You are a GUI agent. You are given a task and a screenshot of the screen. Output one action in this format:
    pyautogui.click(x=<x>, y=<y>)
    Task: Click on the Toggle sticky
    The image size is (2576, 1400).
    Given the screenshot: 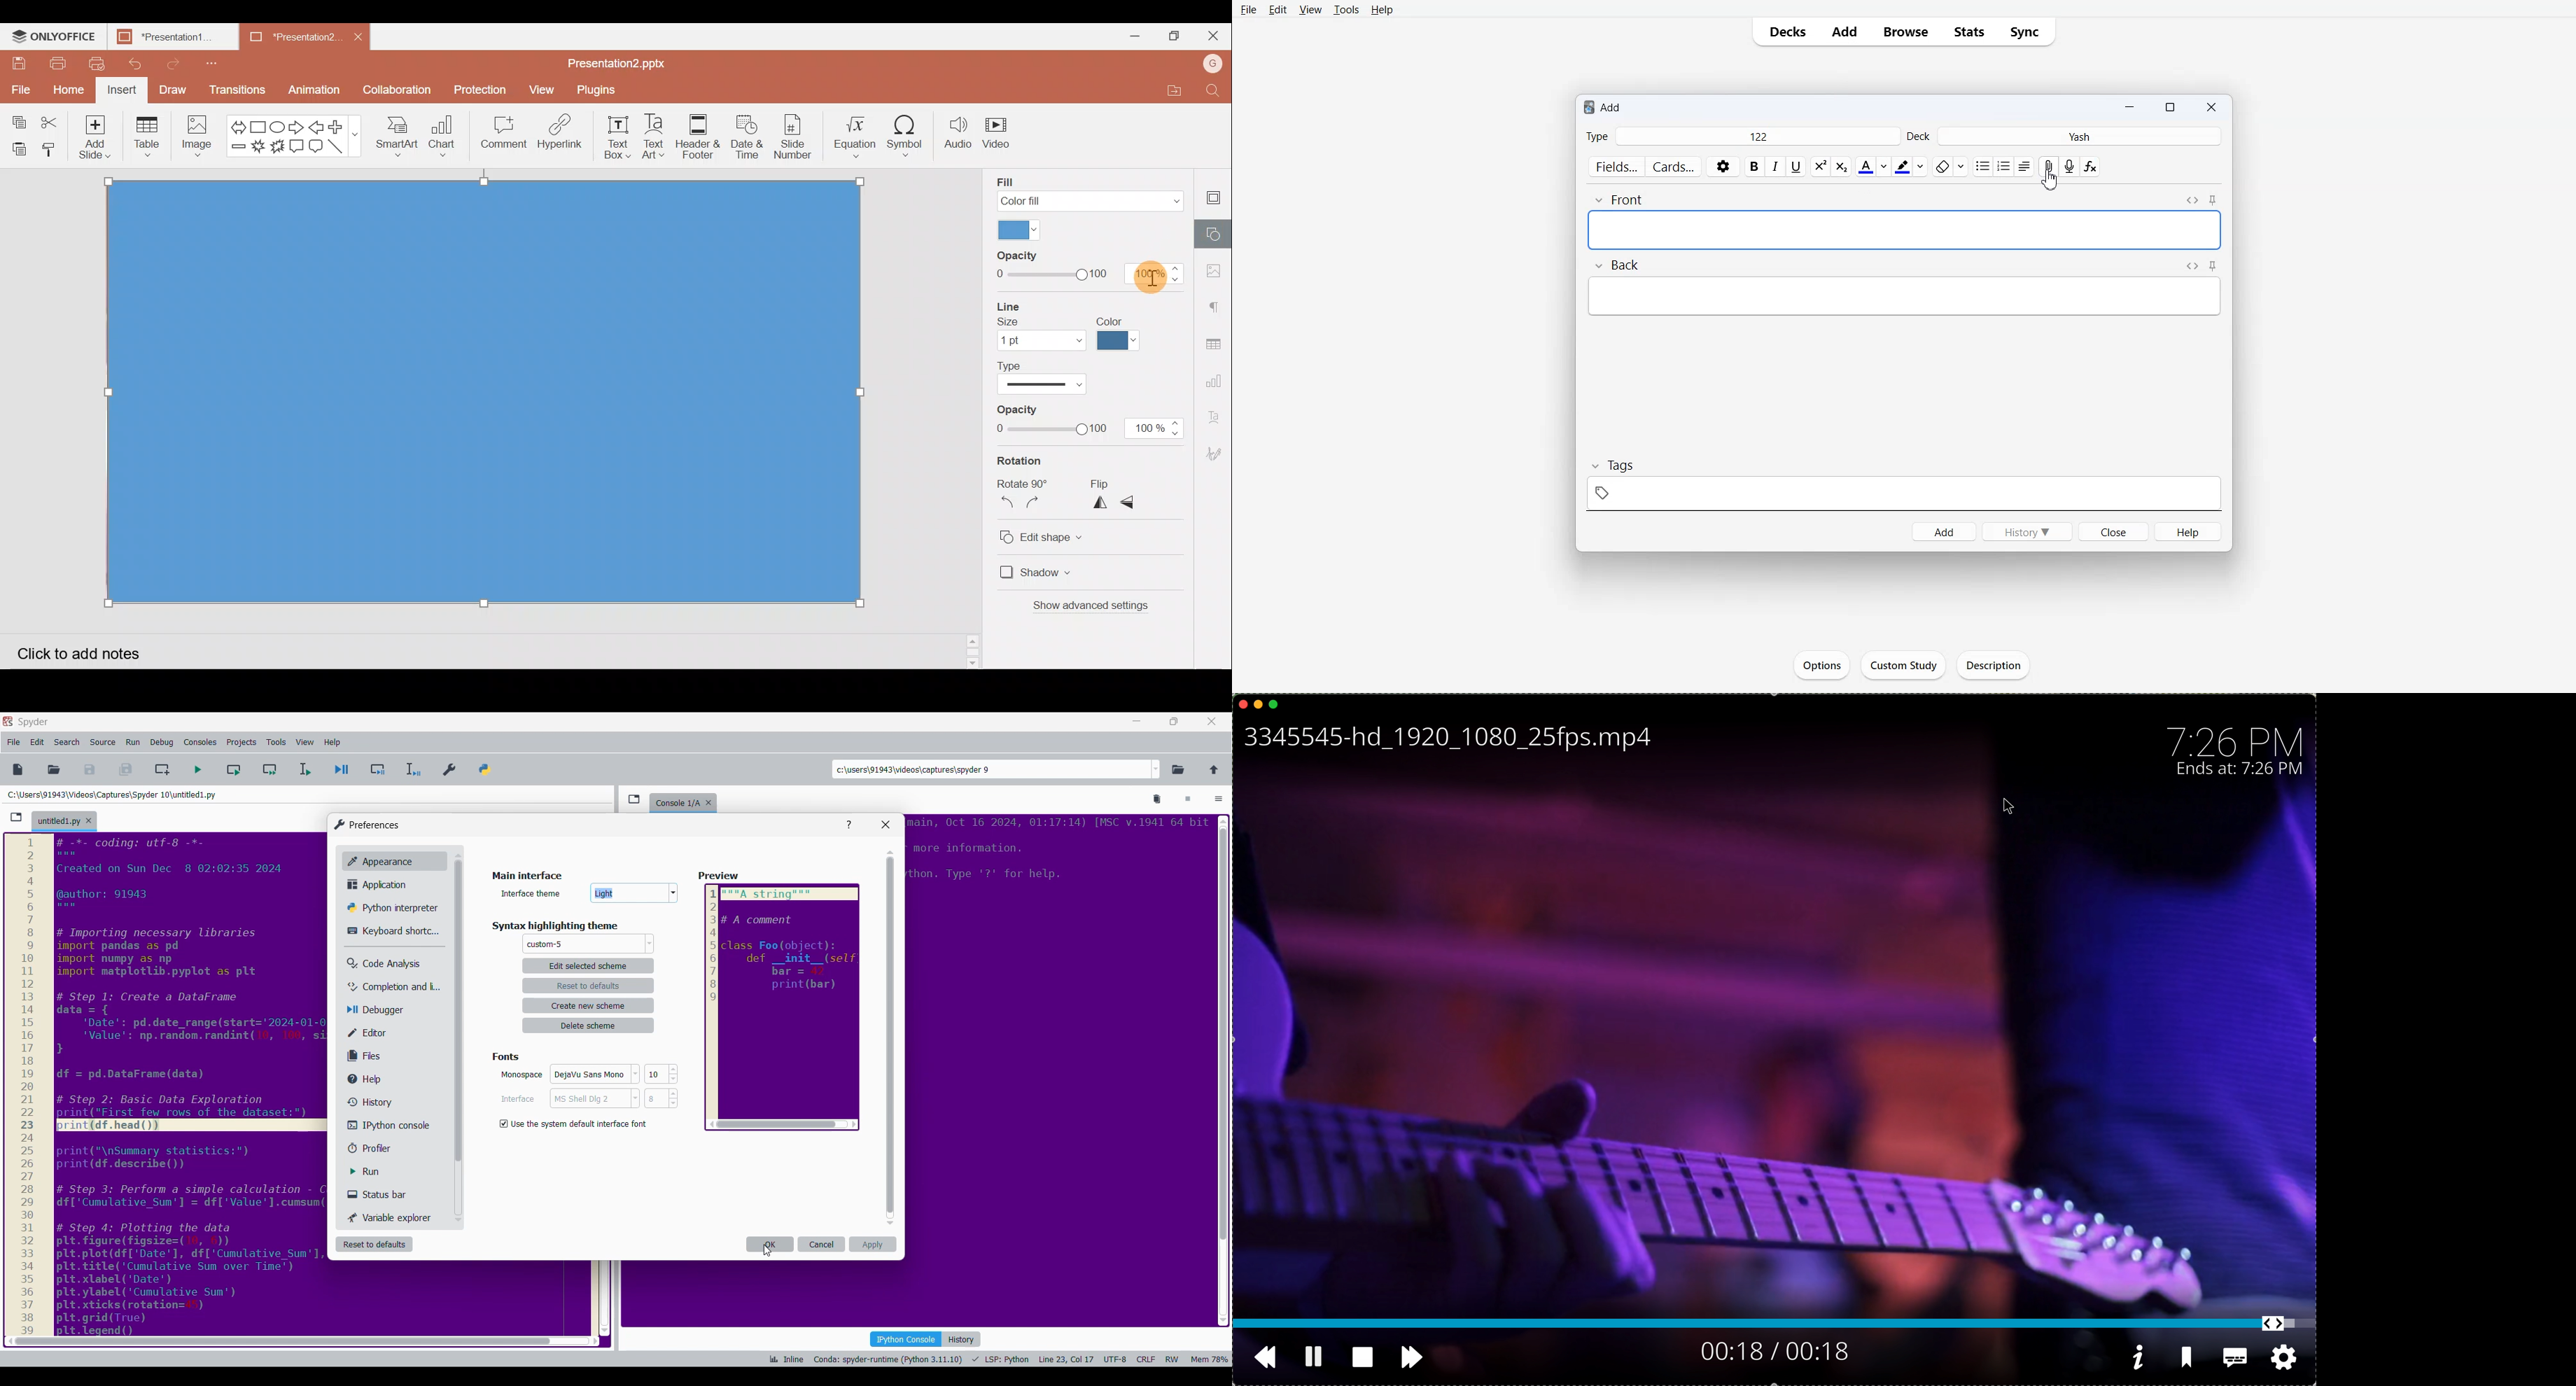 What is the action you would take?
    pyautogui.click(x=2215, y=267)
    